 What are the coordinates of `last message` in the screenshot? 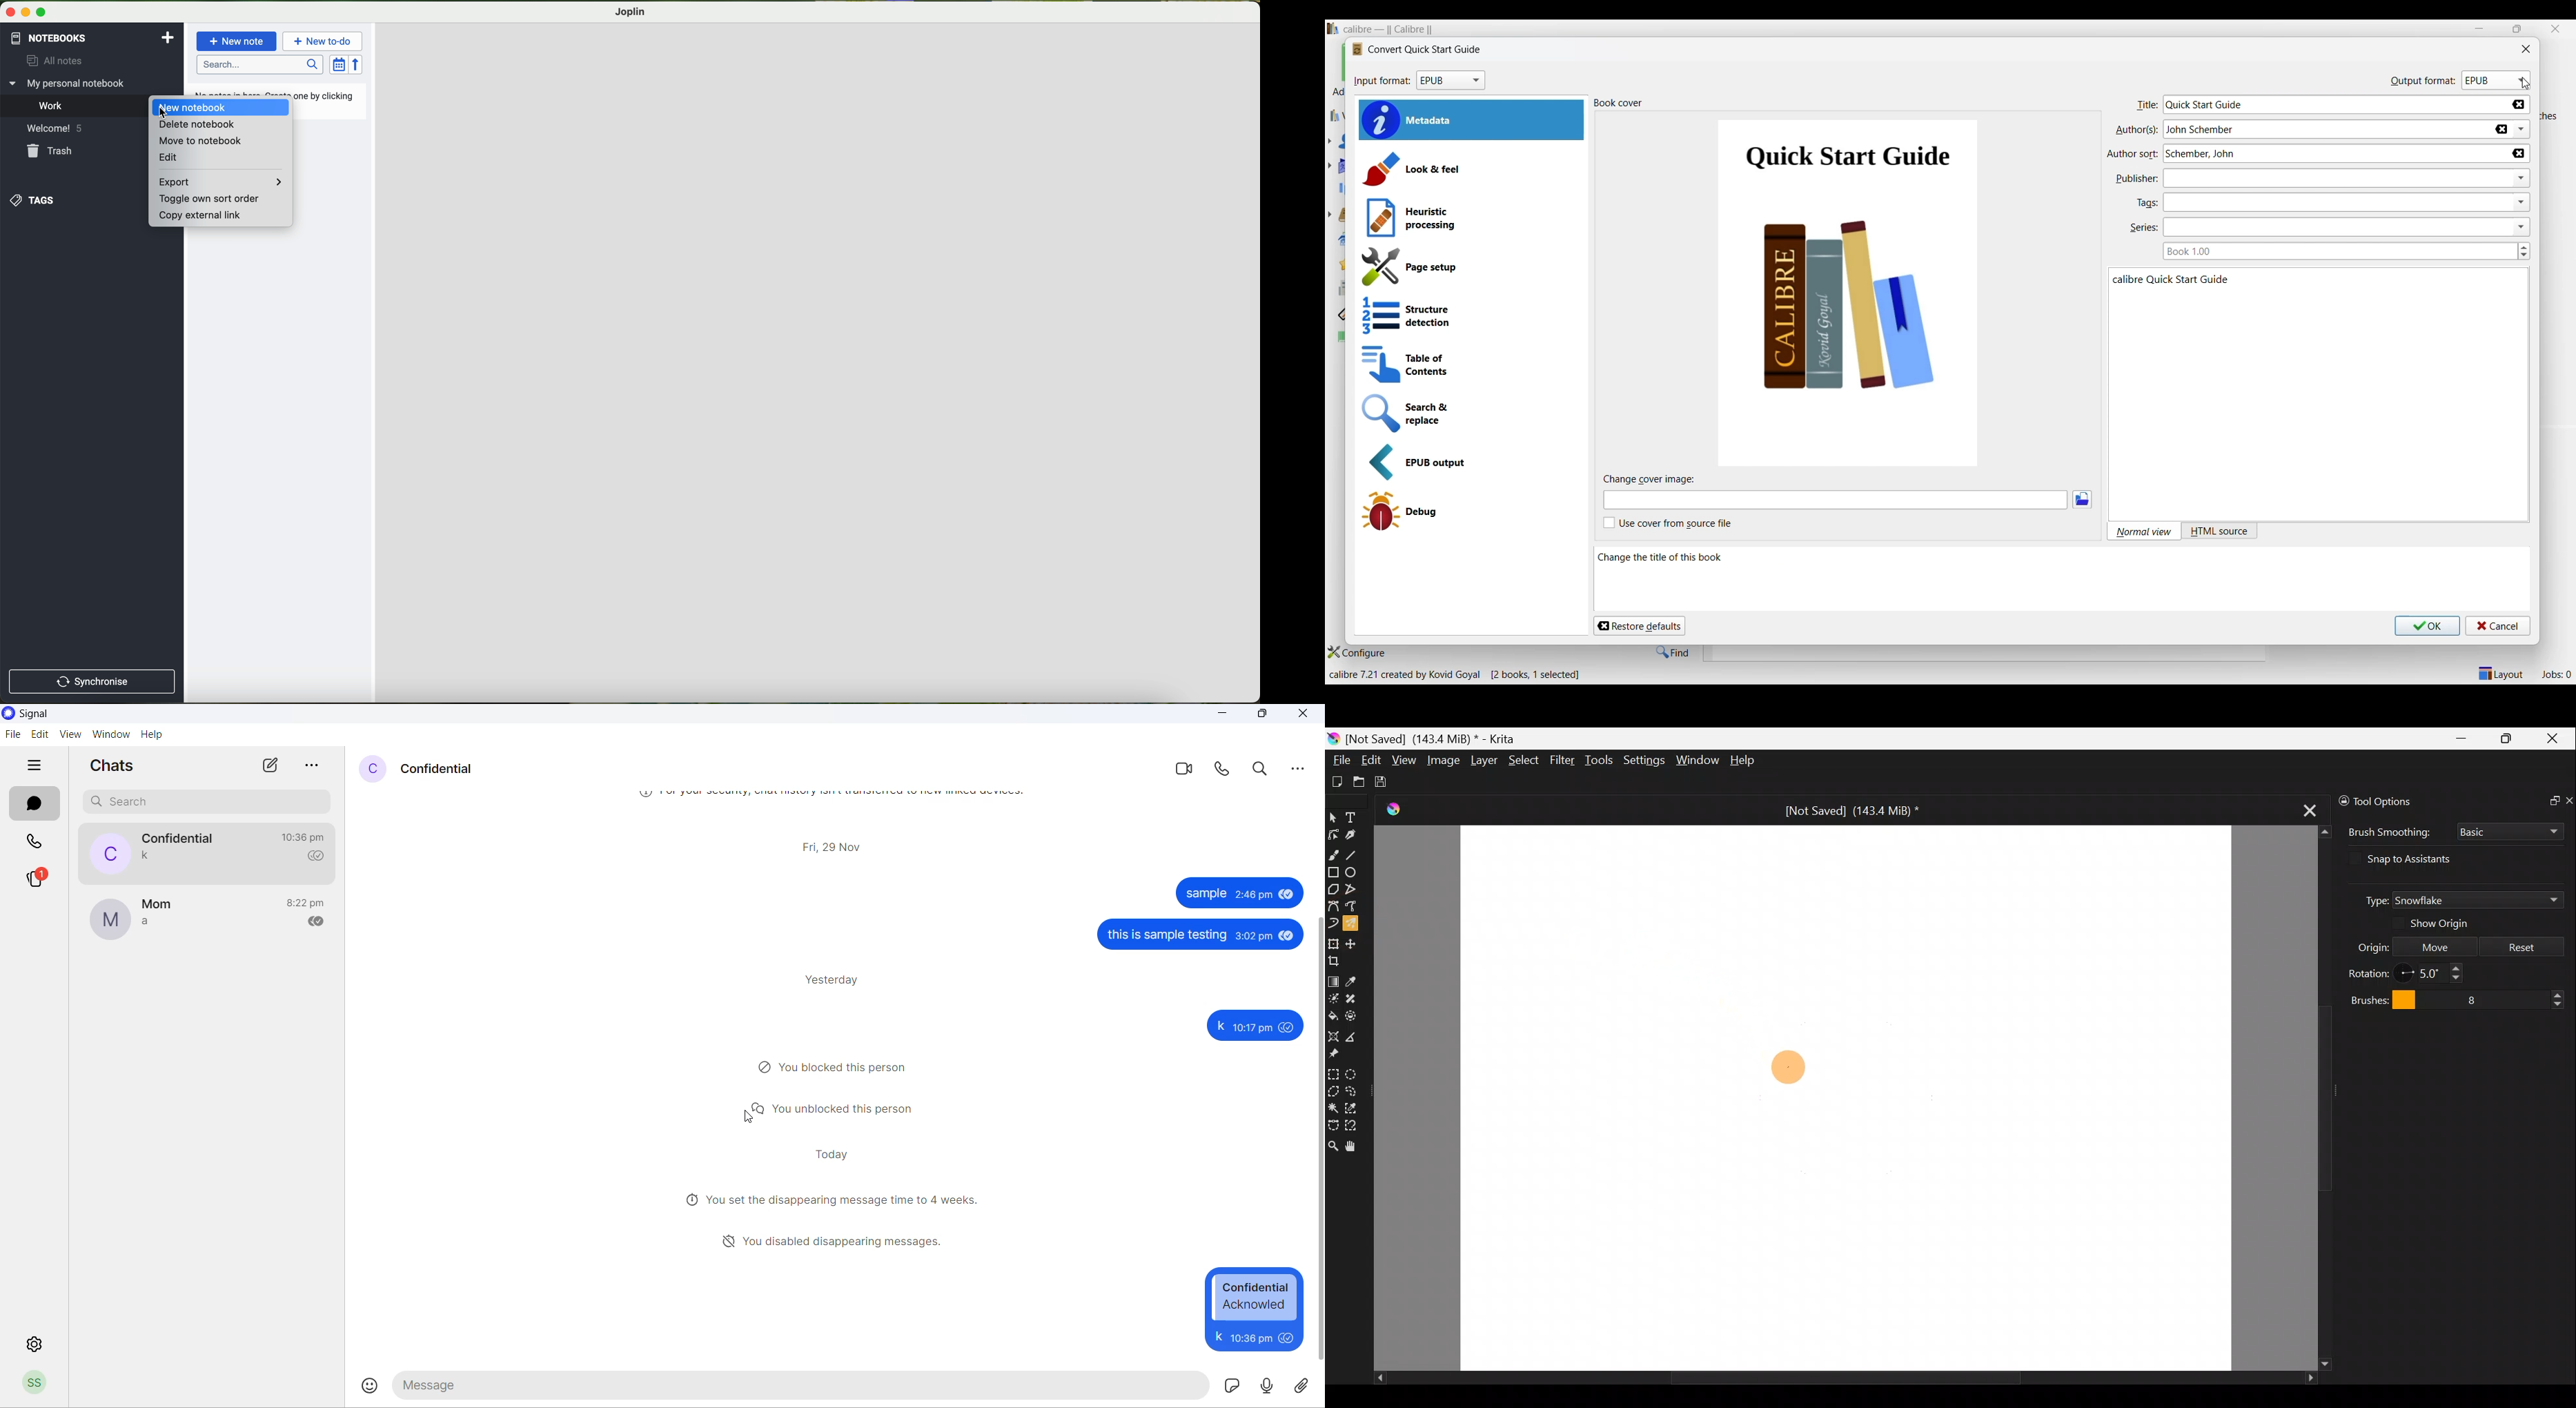 It's located at (150, 857).